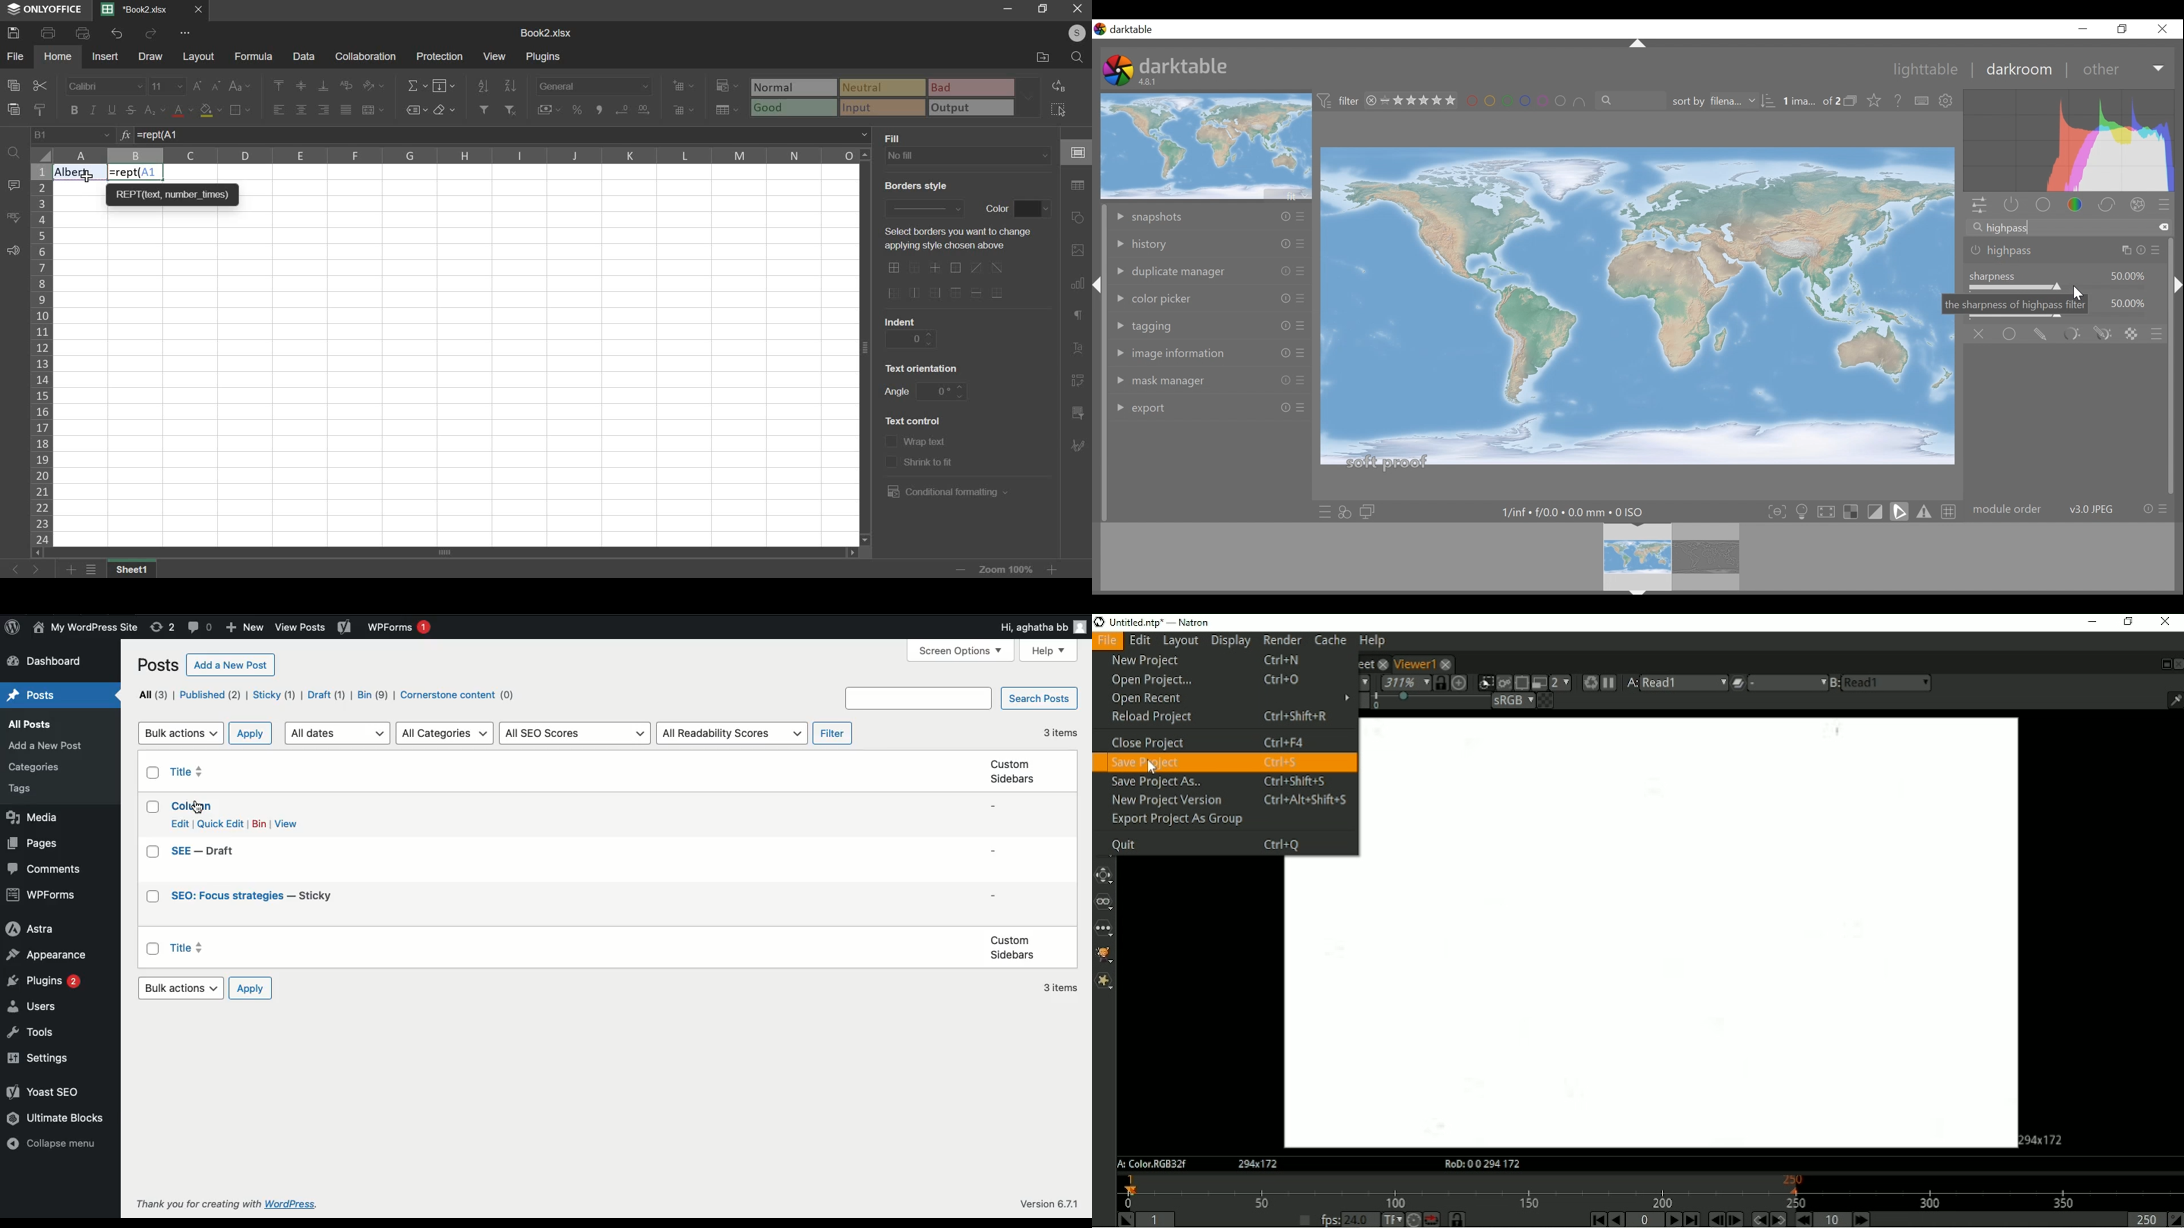 This screenshot has width=2184, height=1232. Describe the element at coordinates (26, 789) in the screenshot. I see `tags` at that location.